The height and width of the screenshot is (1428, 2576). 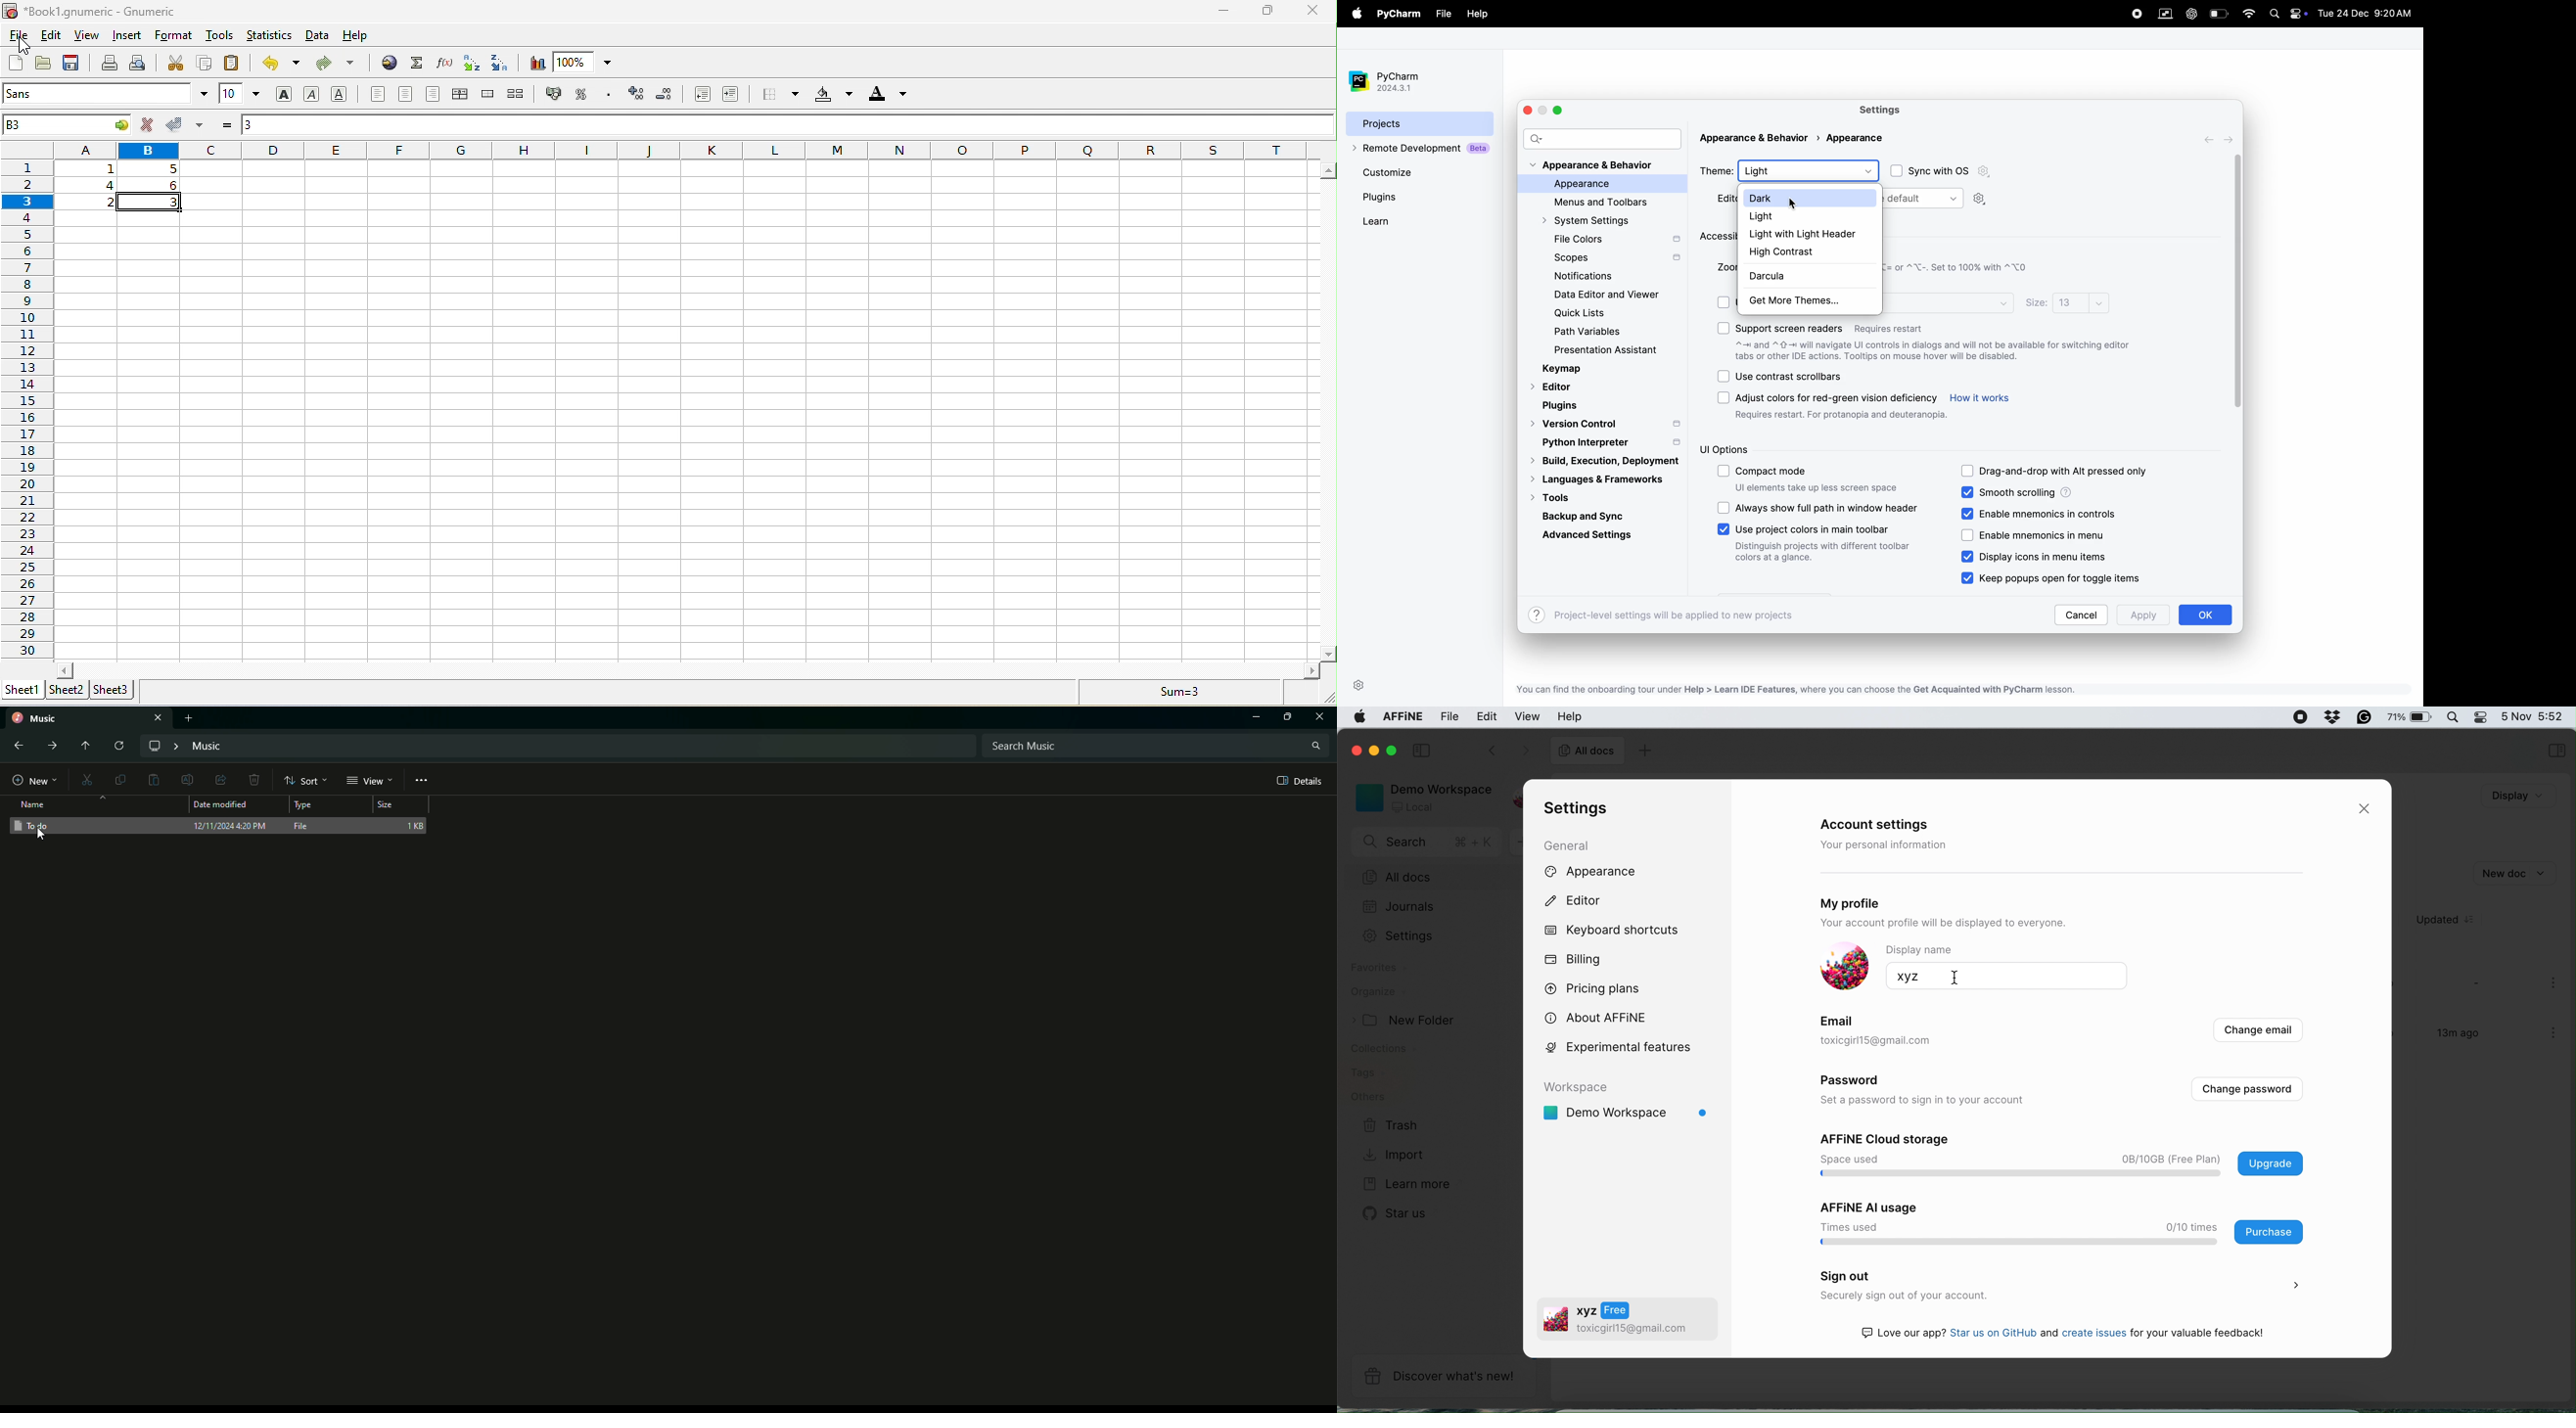 What do you see at coordinates (340, 95) in the screenshot?
I see `underline` at bounding box center [340, 95].